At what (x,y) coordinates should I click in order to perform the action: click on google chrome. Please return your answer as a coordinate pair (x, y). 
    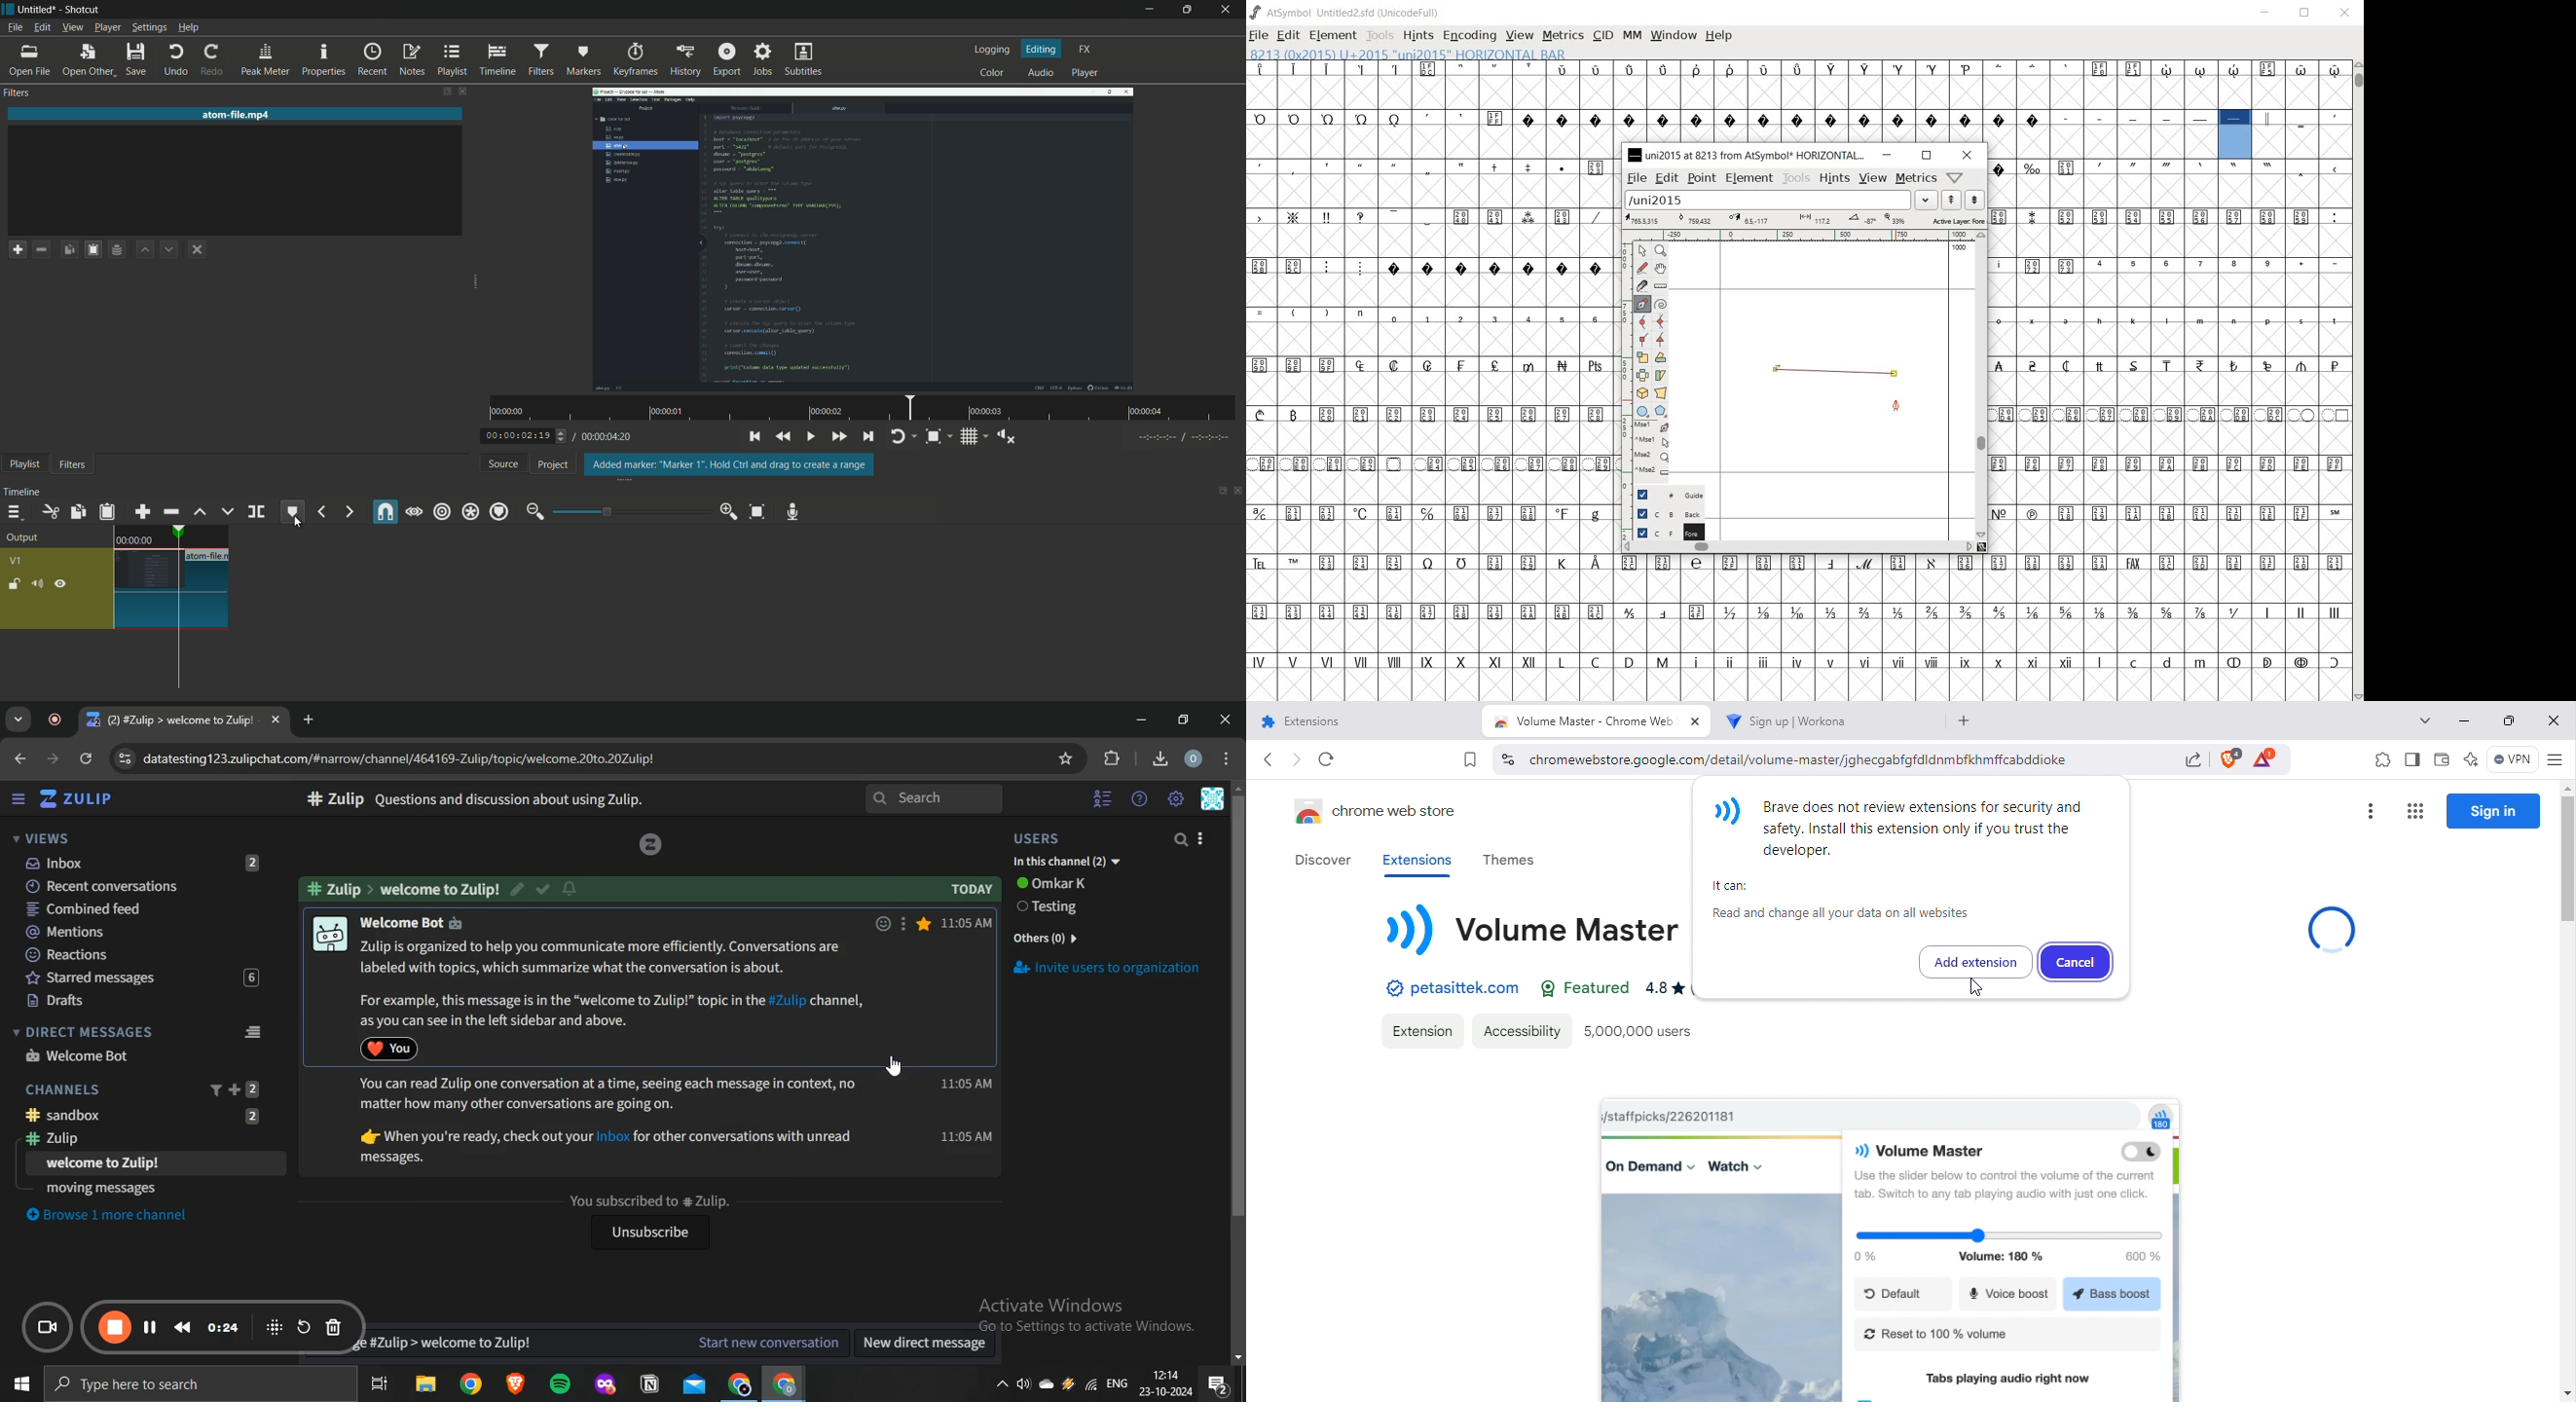
    Looking at the image, I should click on (783, 1385).